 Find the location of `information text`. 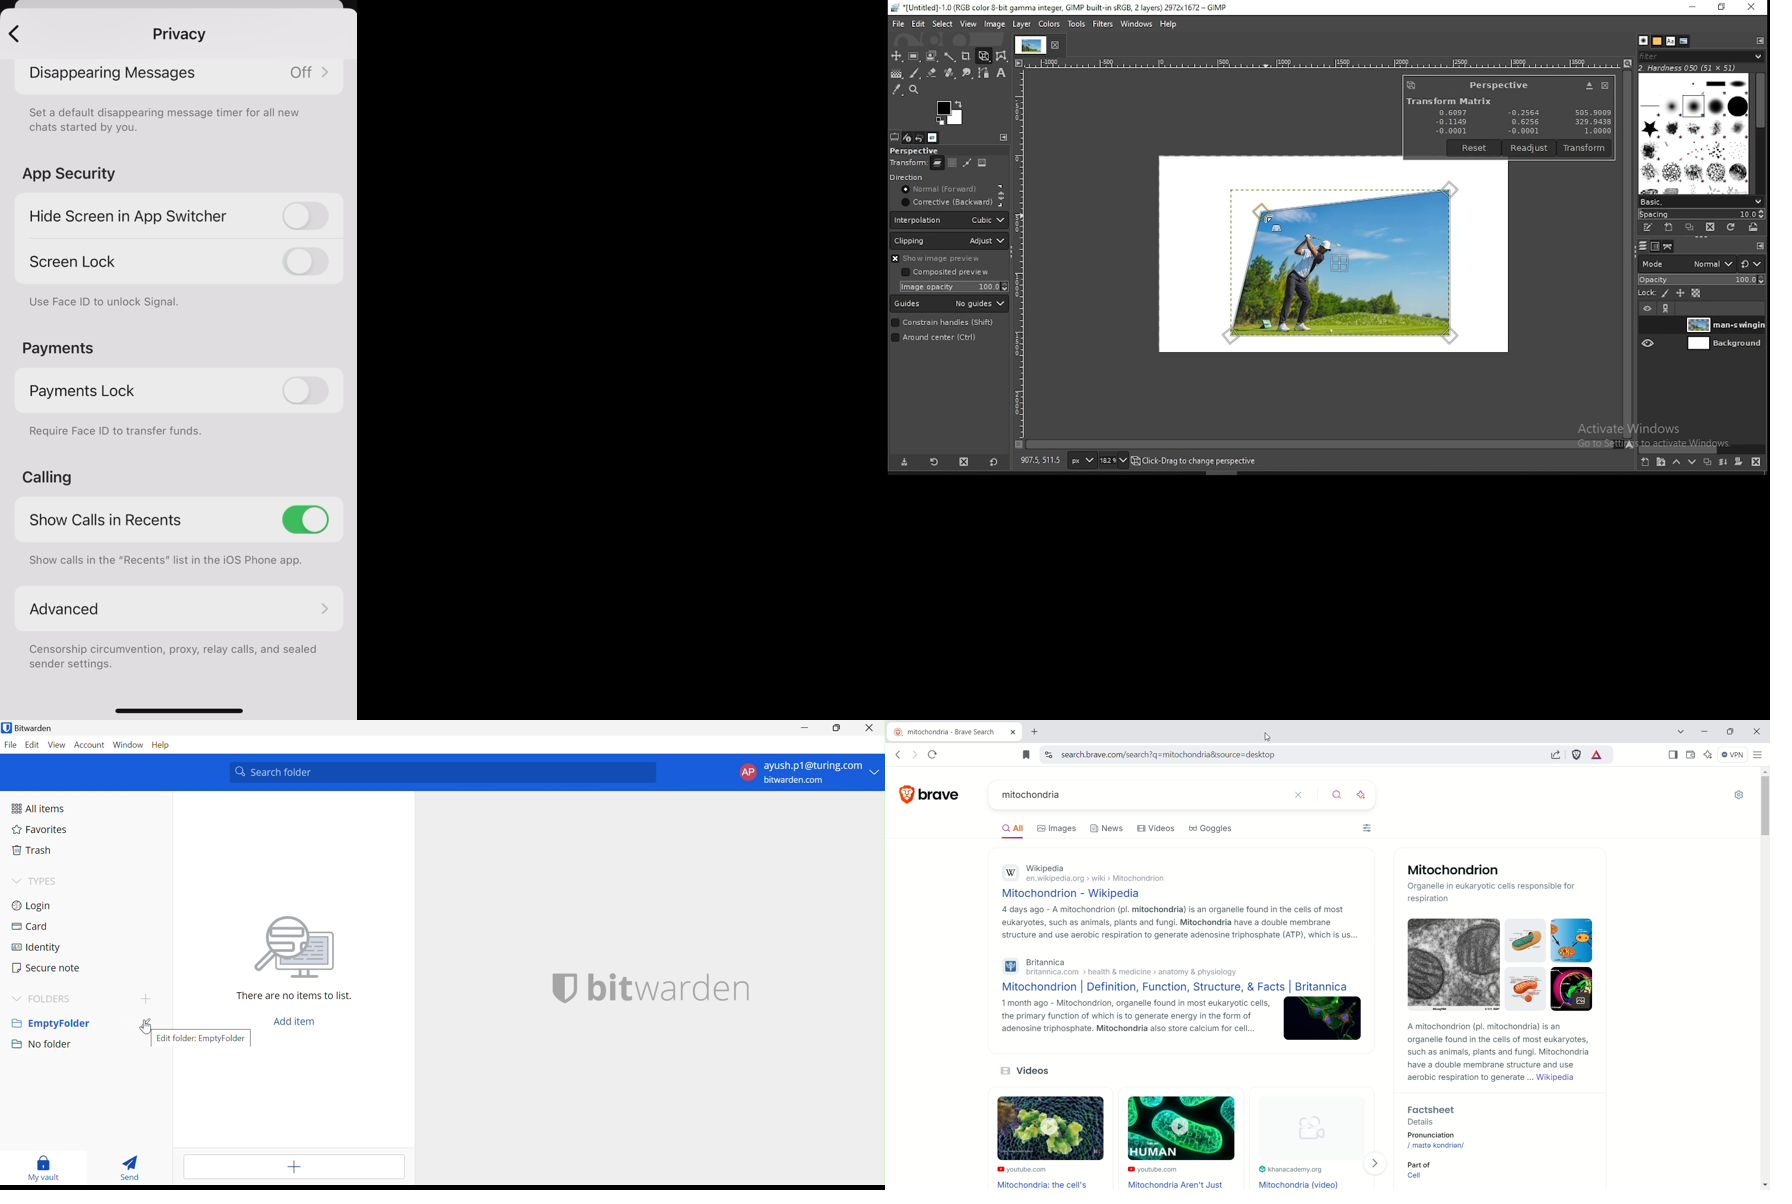

information text is located at coordinates (165, 561).